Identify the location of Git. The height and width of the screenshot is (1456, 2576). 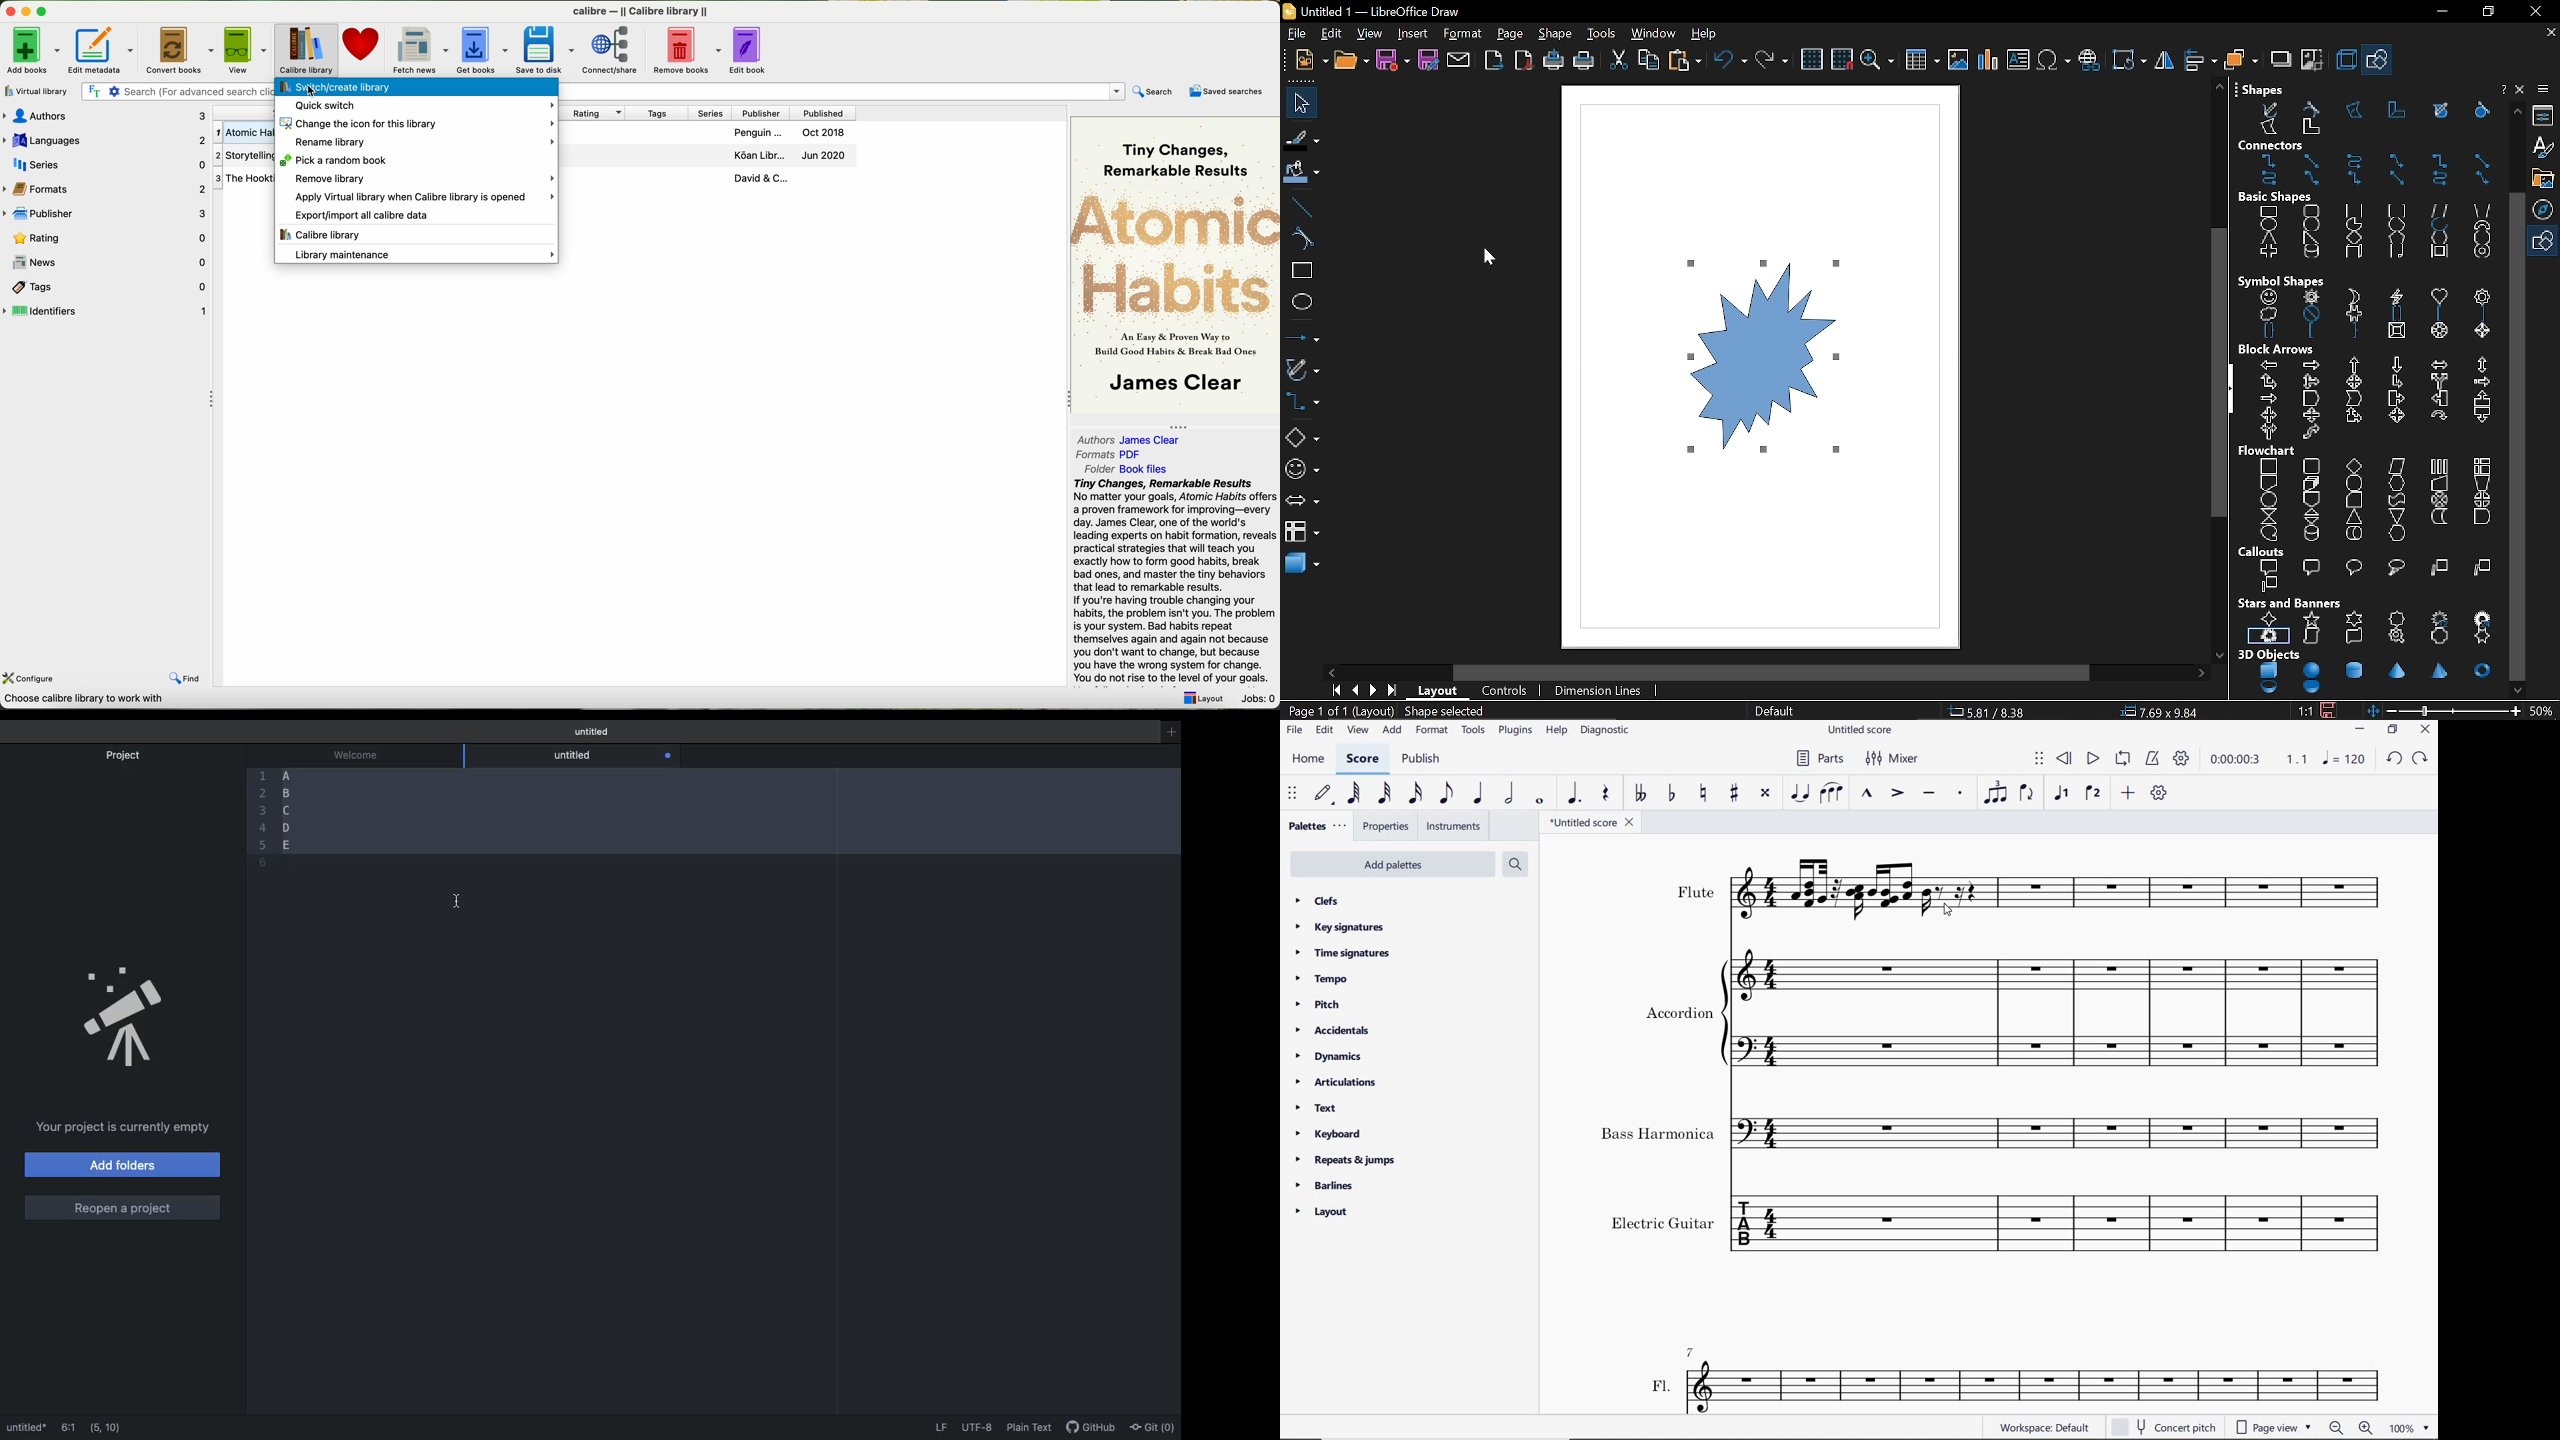
(1154, 1428).